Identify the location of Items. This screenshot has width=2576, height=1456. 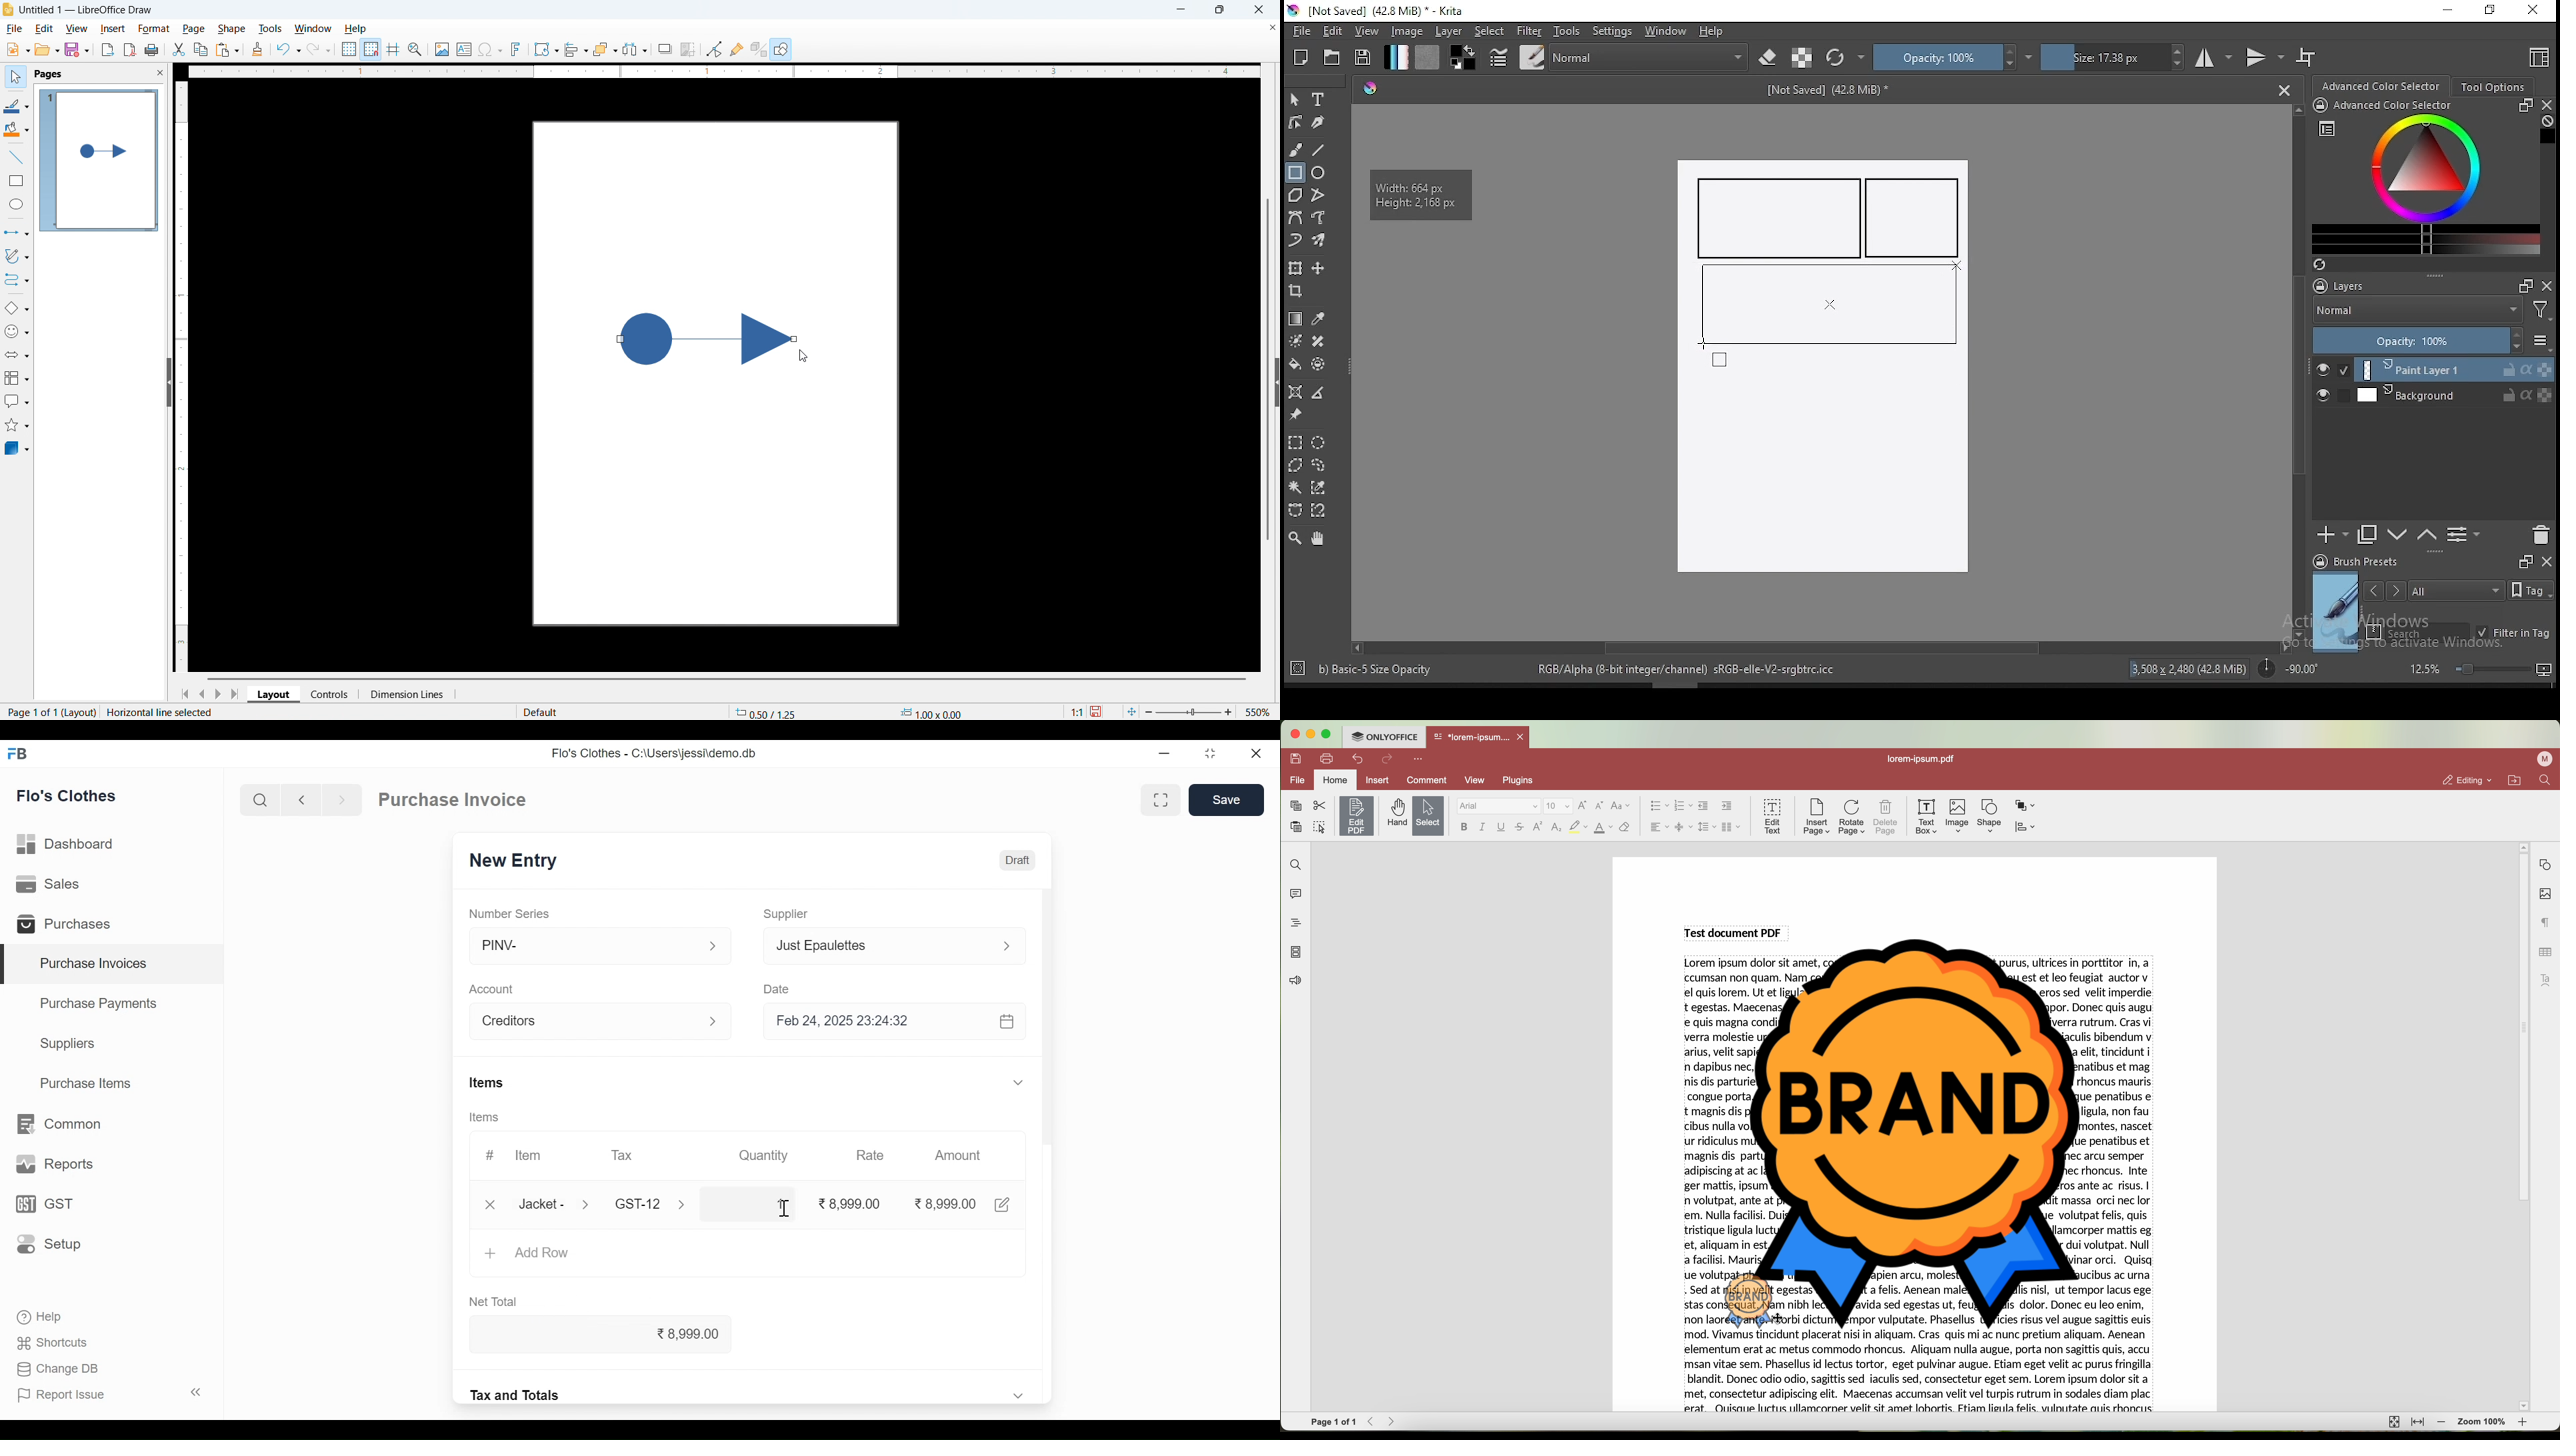
(483, 1117).